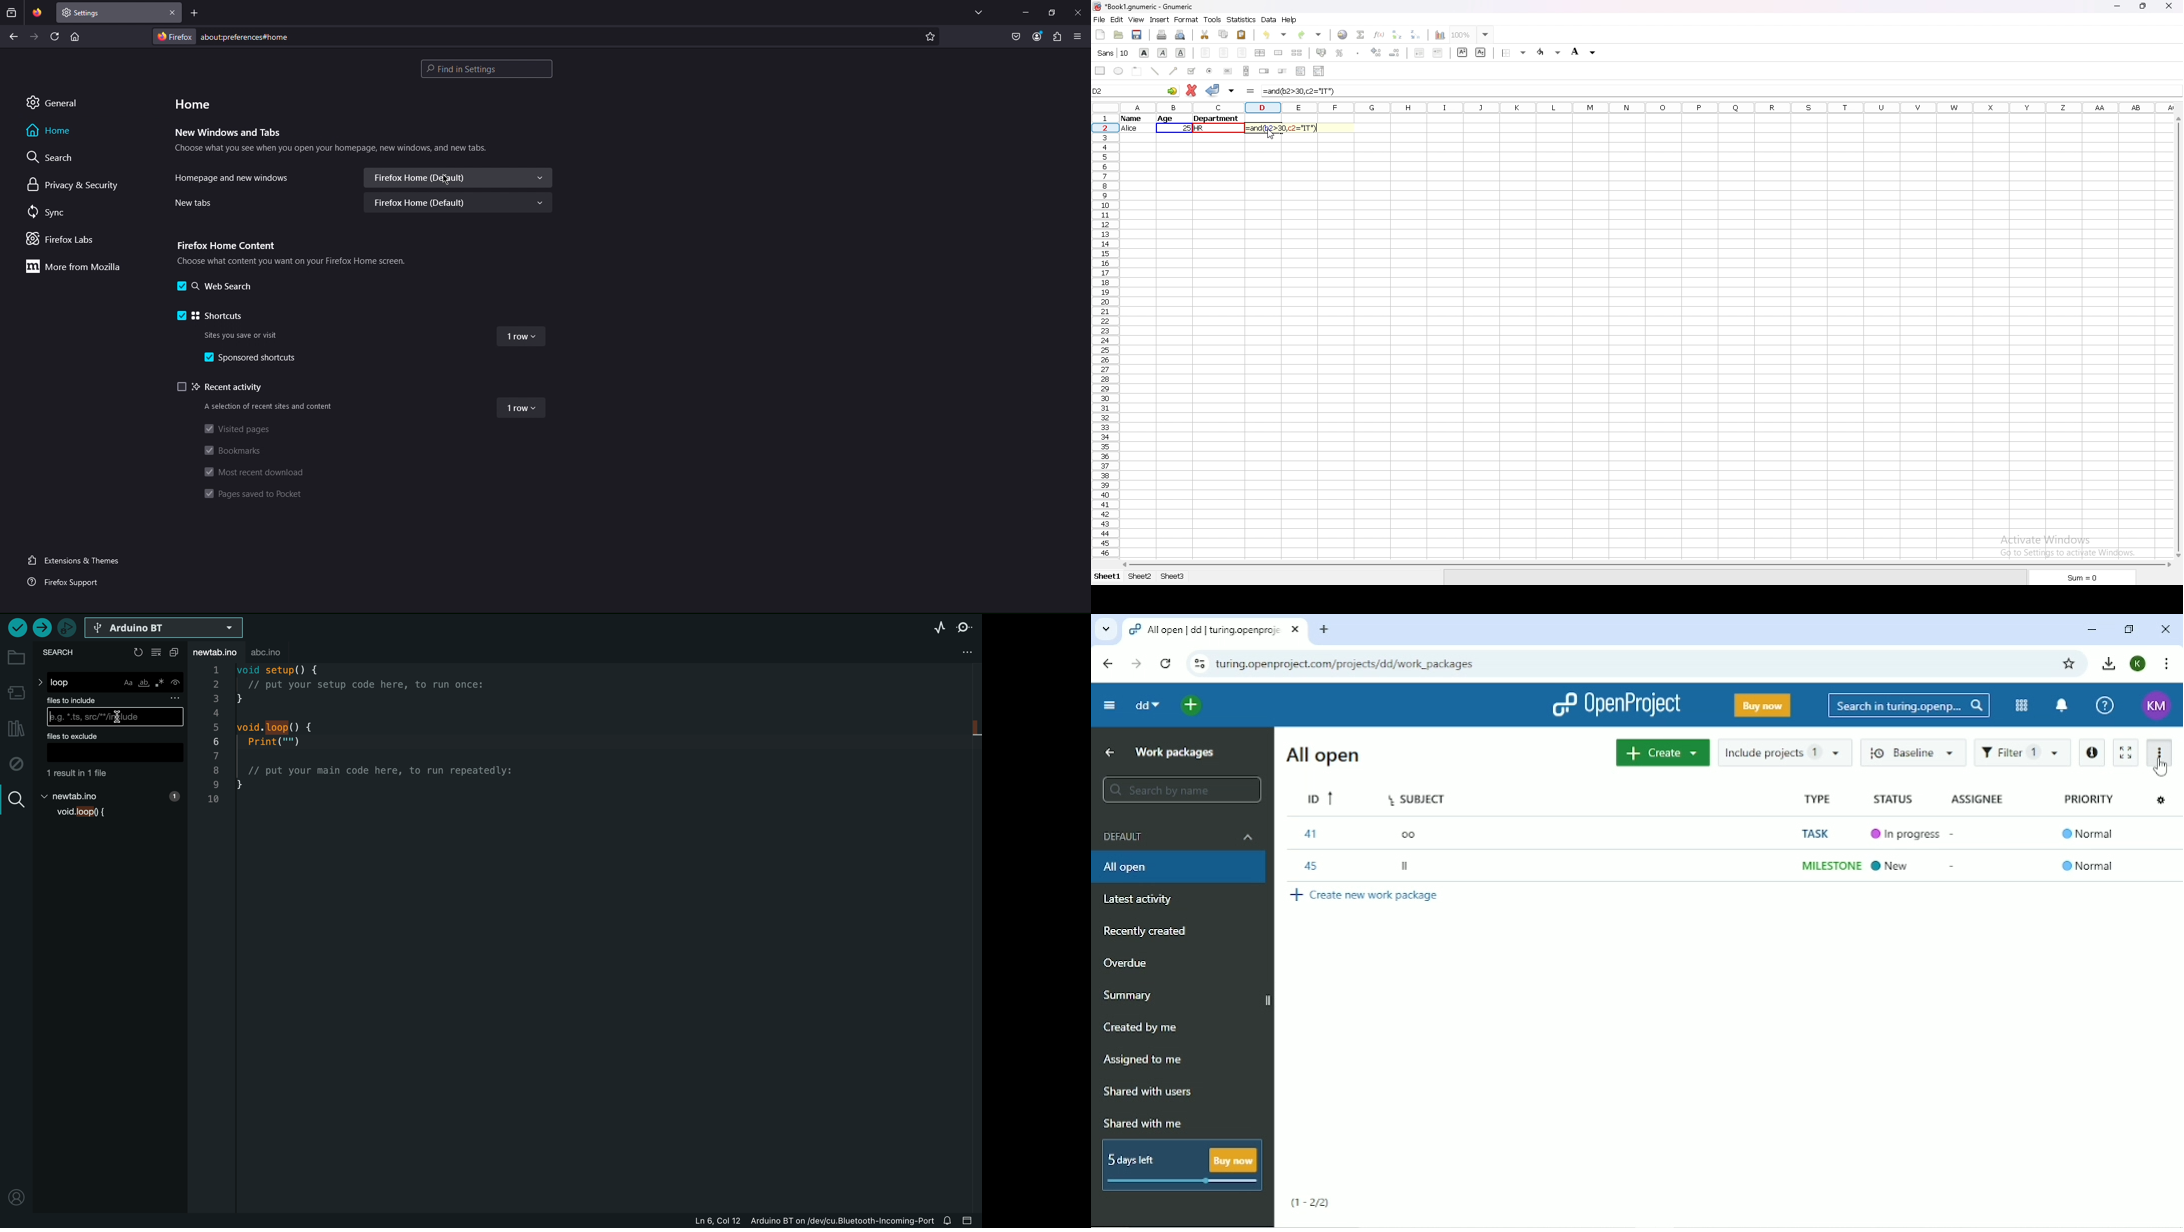 Image resolution: width=2184 pixels, height=1232 pixels. I want to click on frame, so click(1139, 72).